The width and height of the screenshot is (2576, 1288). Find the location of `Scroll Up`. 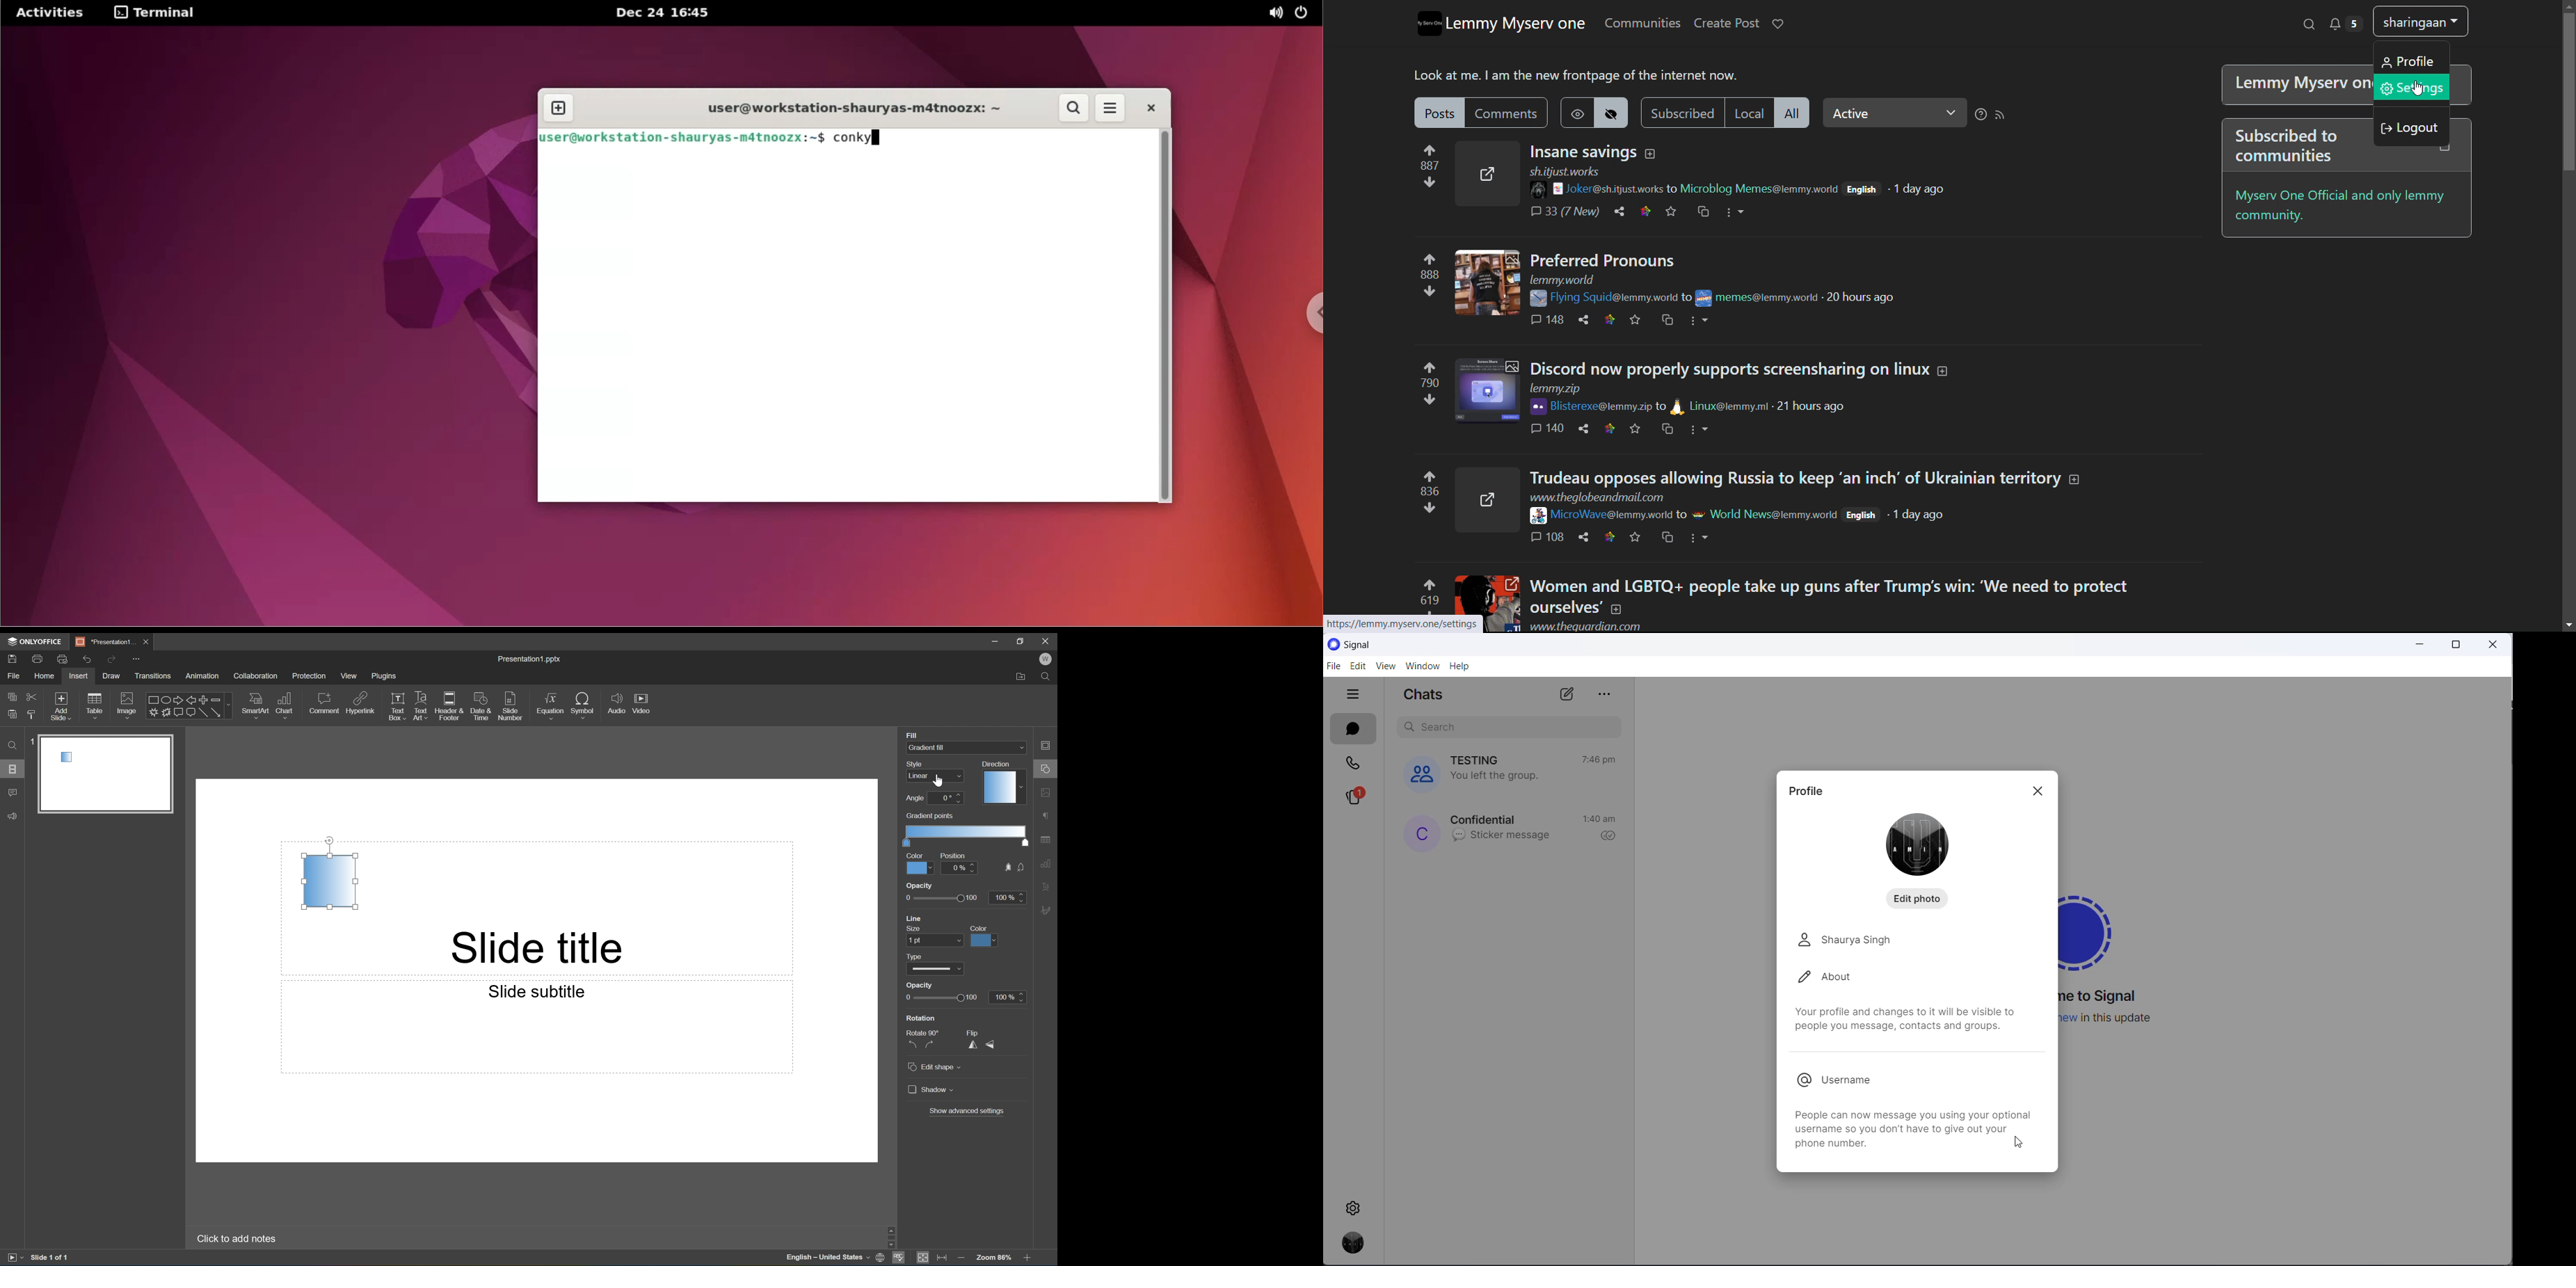

Scroll Up is located at coordinates (1028, 1227).